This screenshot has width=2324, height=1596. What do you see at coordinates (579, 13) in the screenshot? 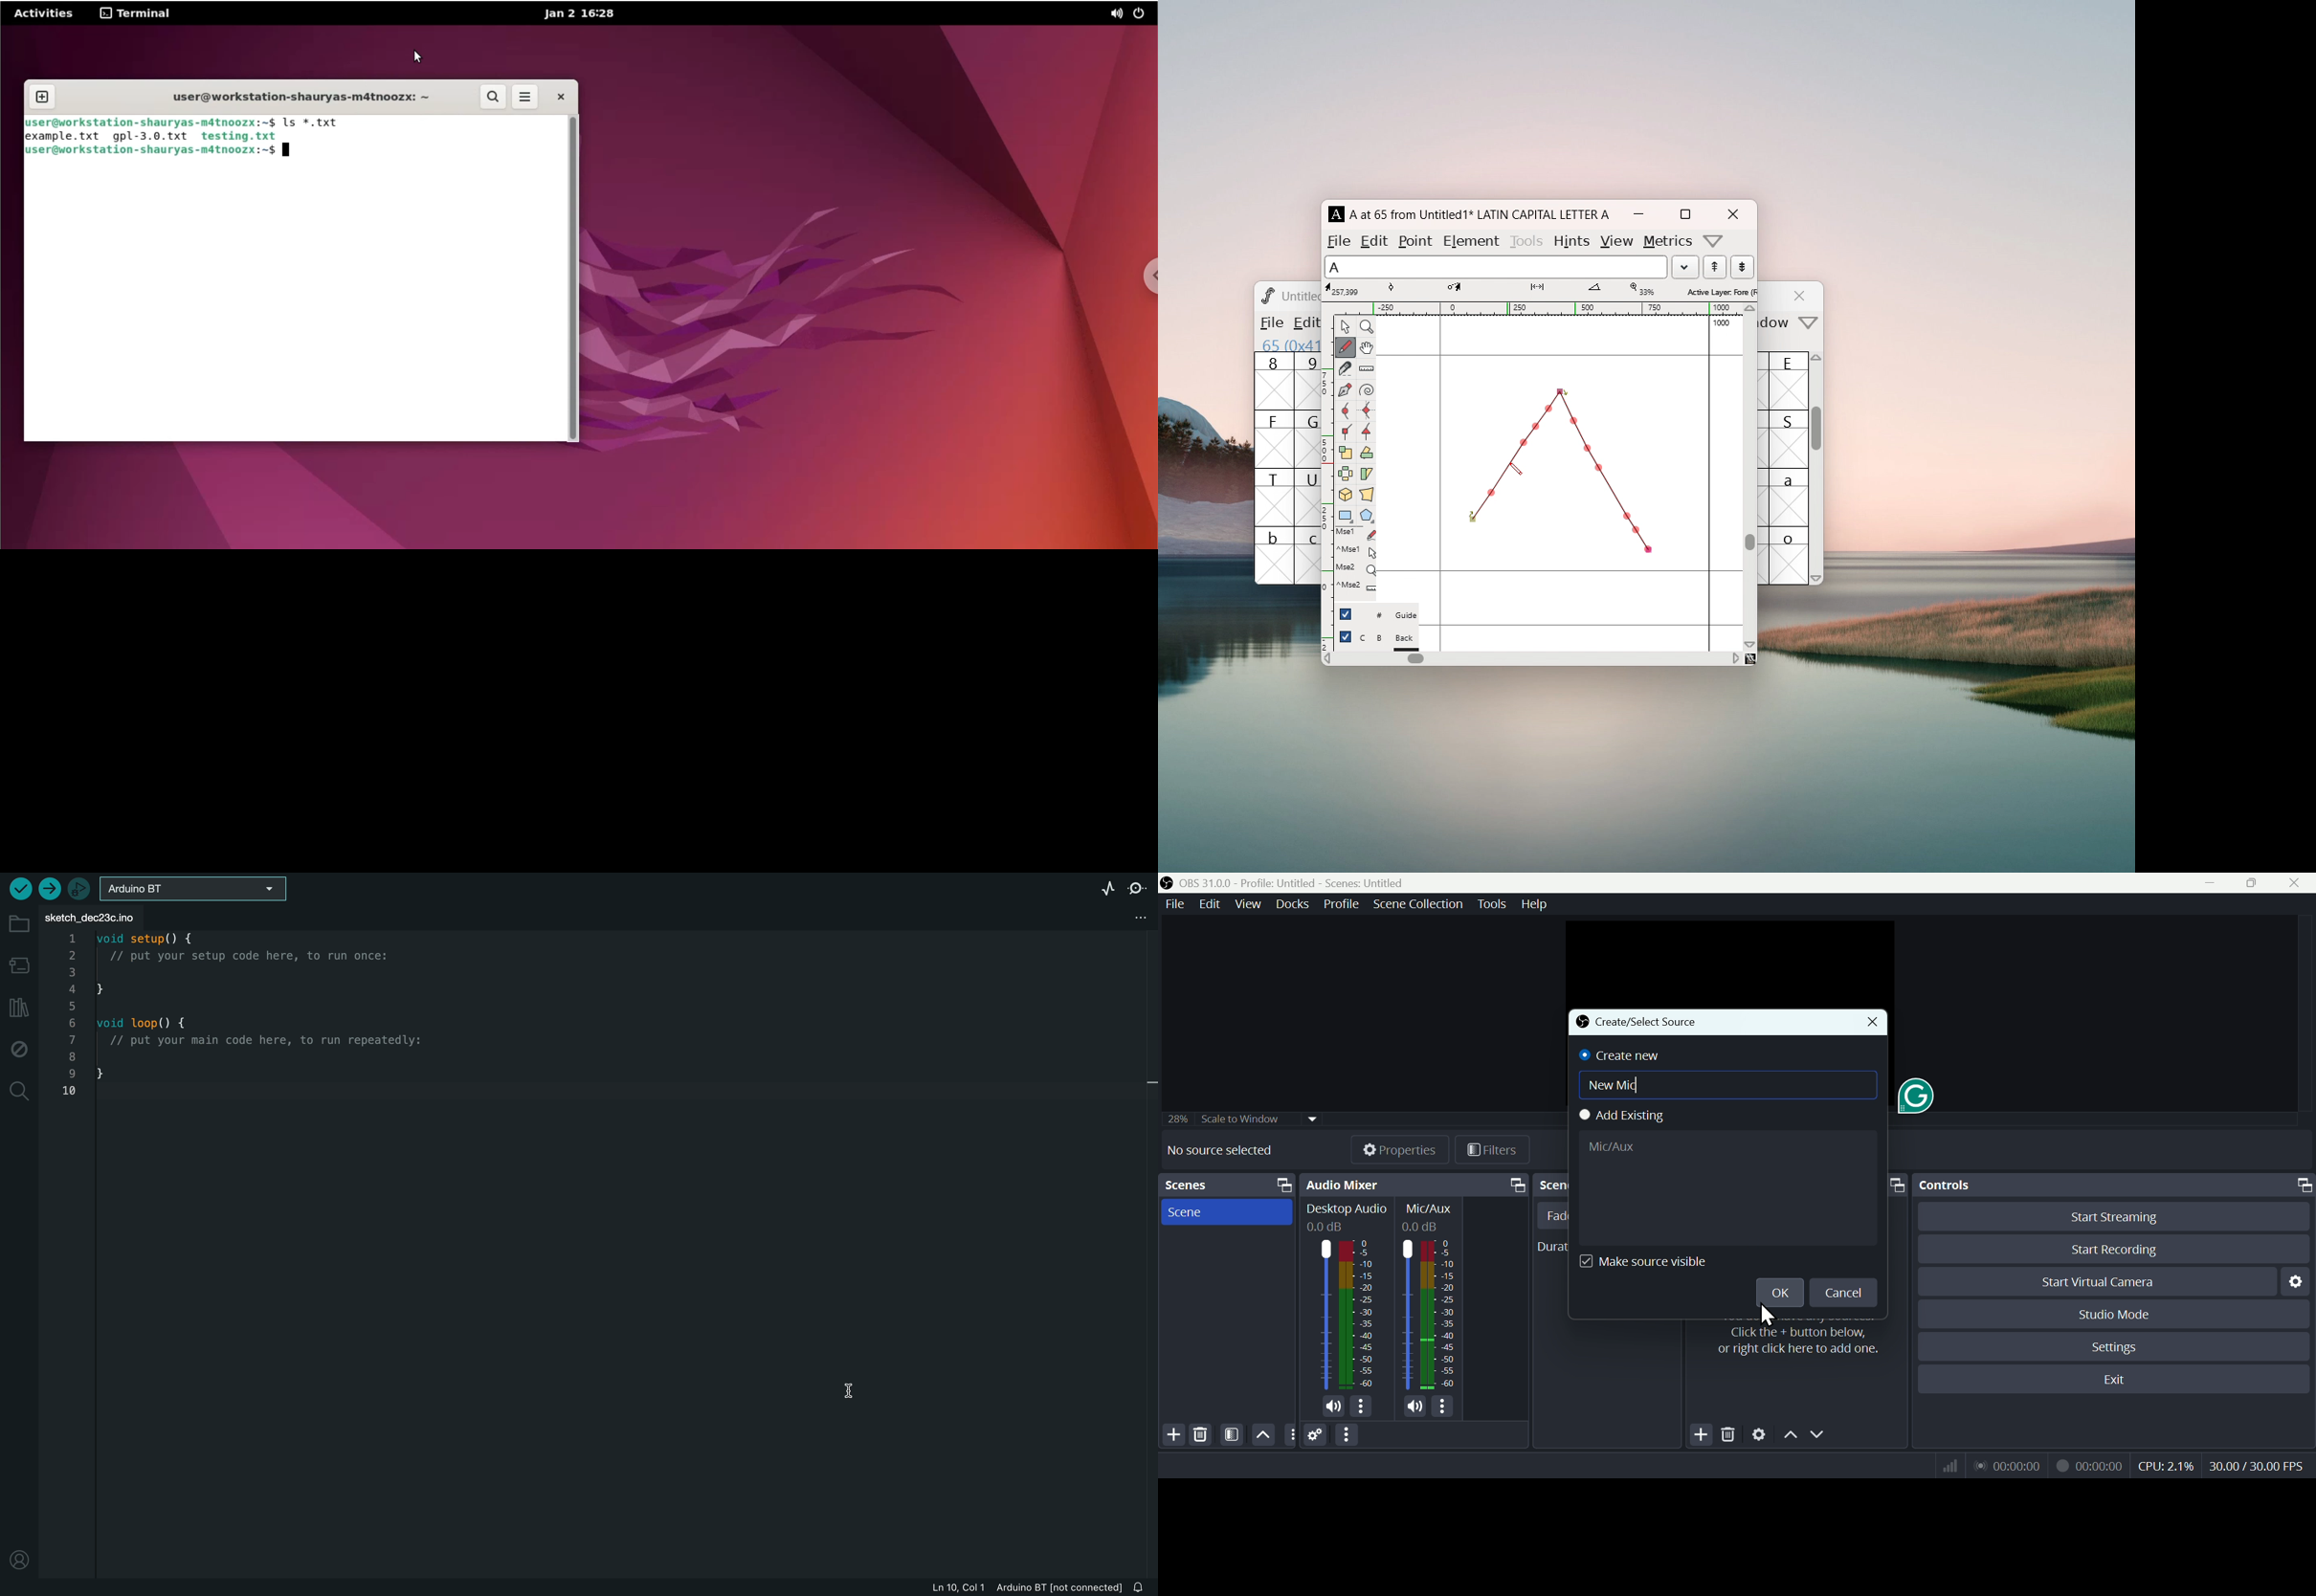
I see `Jan 2 16:28` at bounding box center [579, 13].